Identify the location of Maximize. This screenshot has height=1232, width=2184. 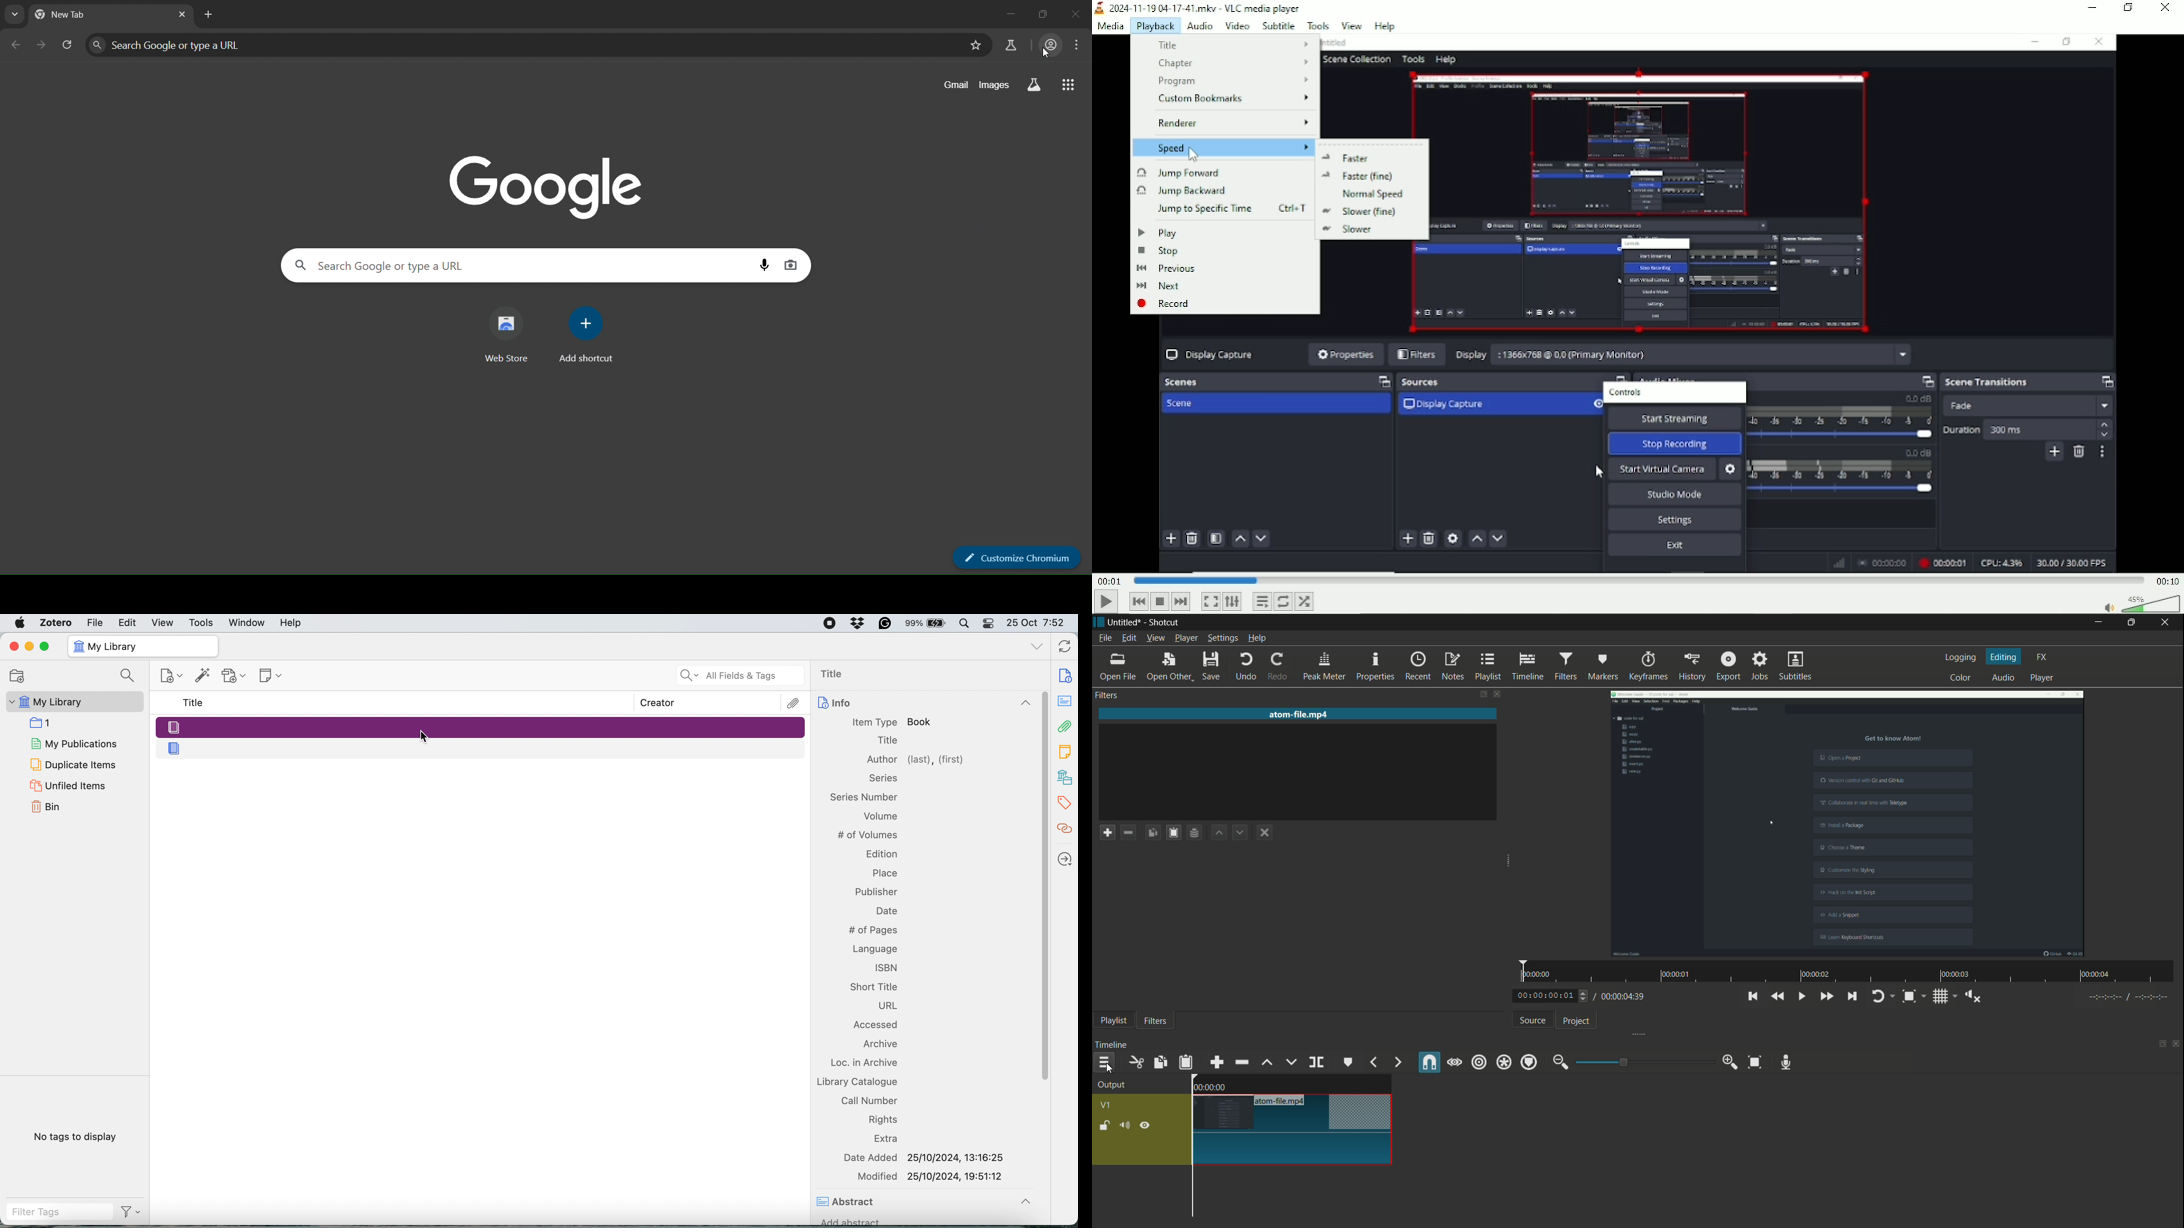
(45, 647).